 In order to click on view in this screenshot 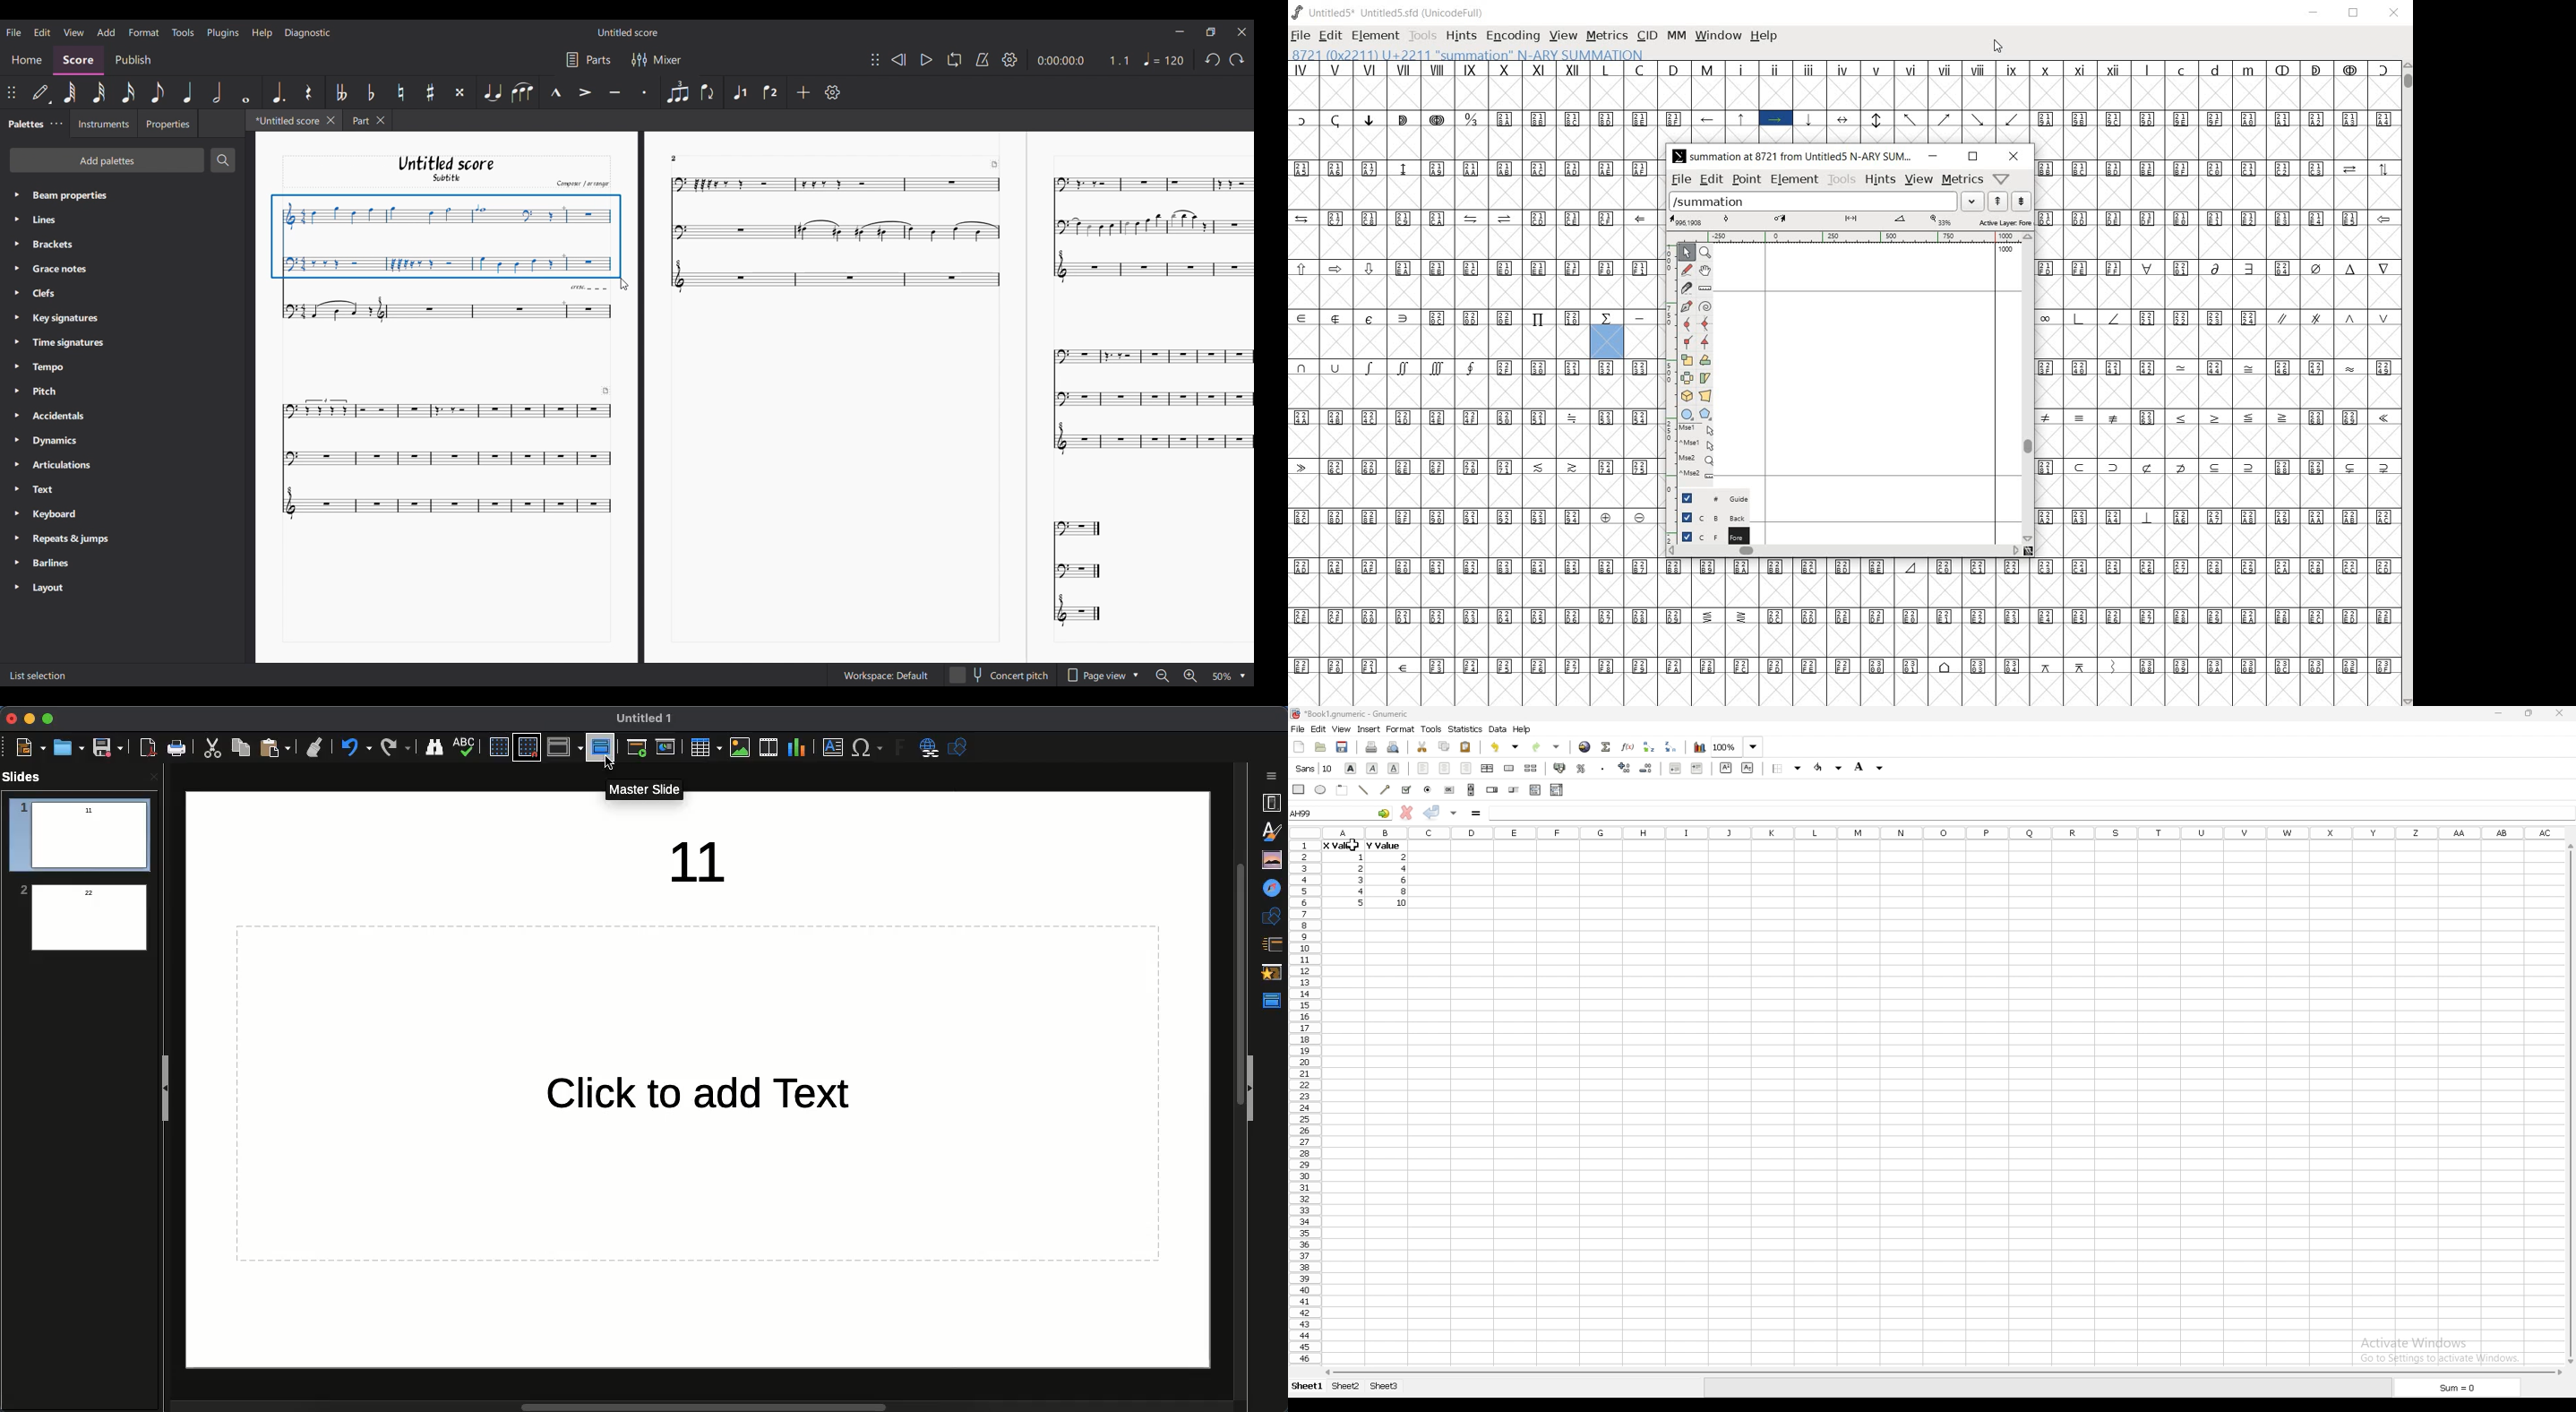, I will do `click(1341, 729)`.